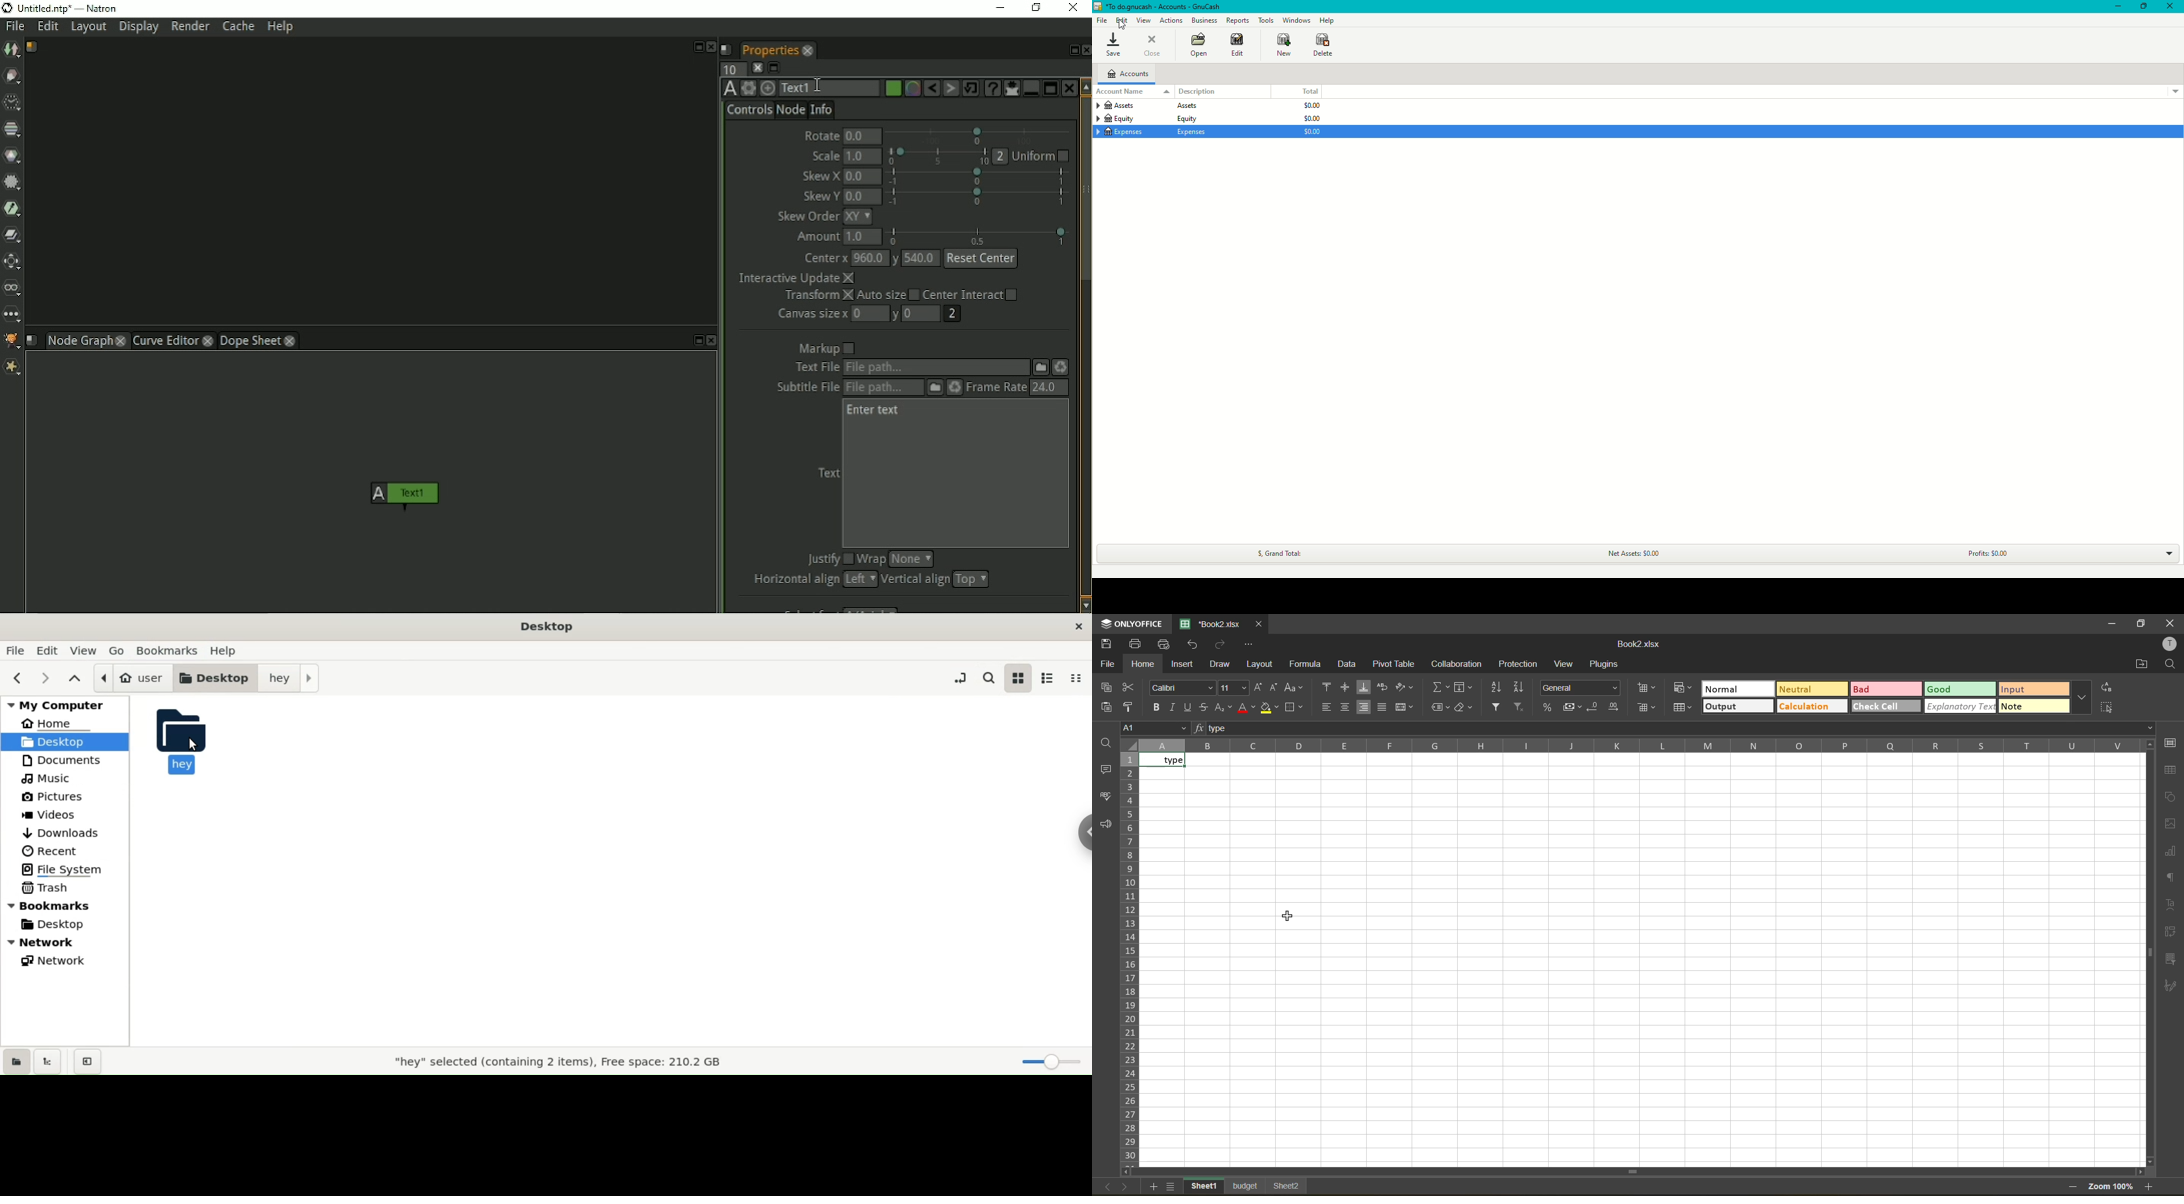  Describe the element at coordinates (1082, 832) in the screenshot. I see `chrome options` at that location.